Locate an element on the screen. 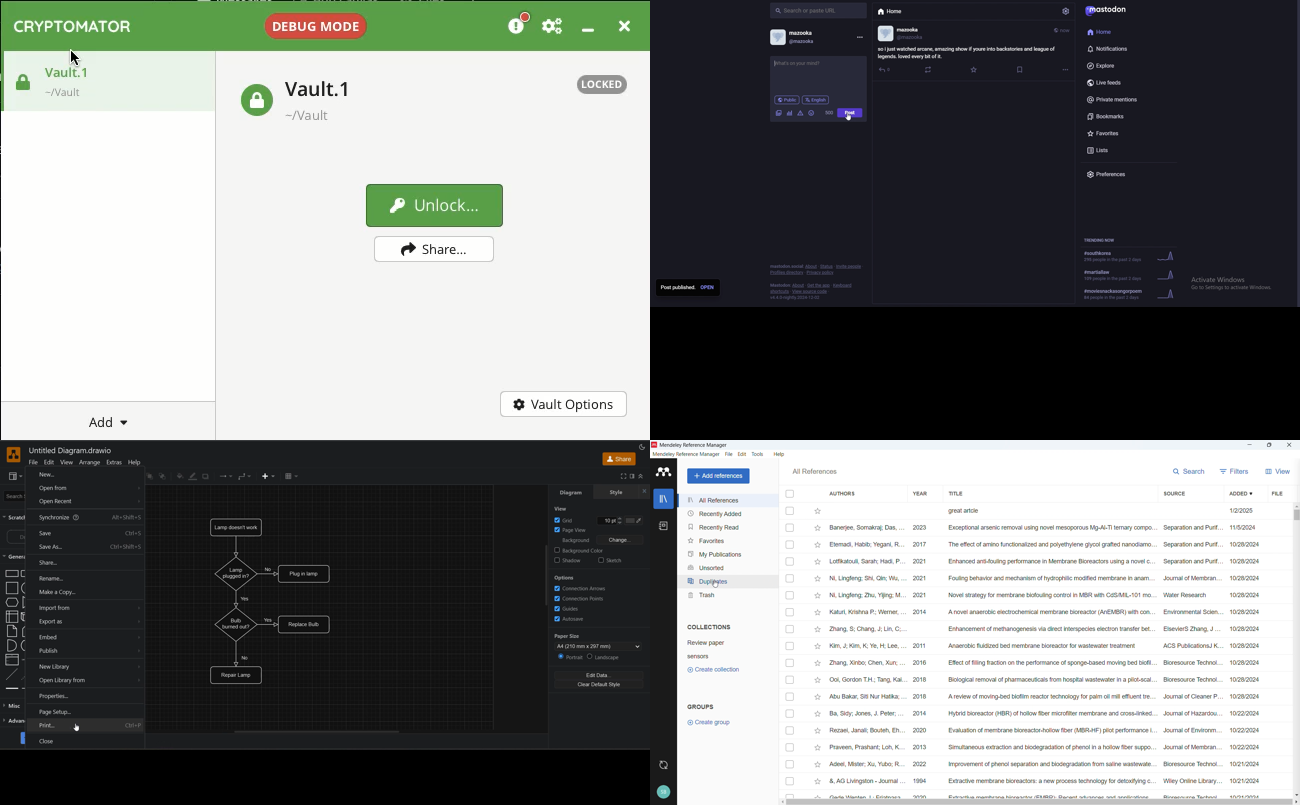 The width and height of the screenshot is (1316, 812). profile is located at coordinates (796, 37).